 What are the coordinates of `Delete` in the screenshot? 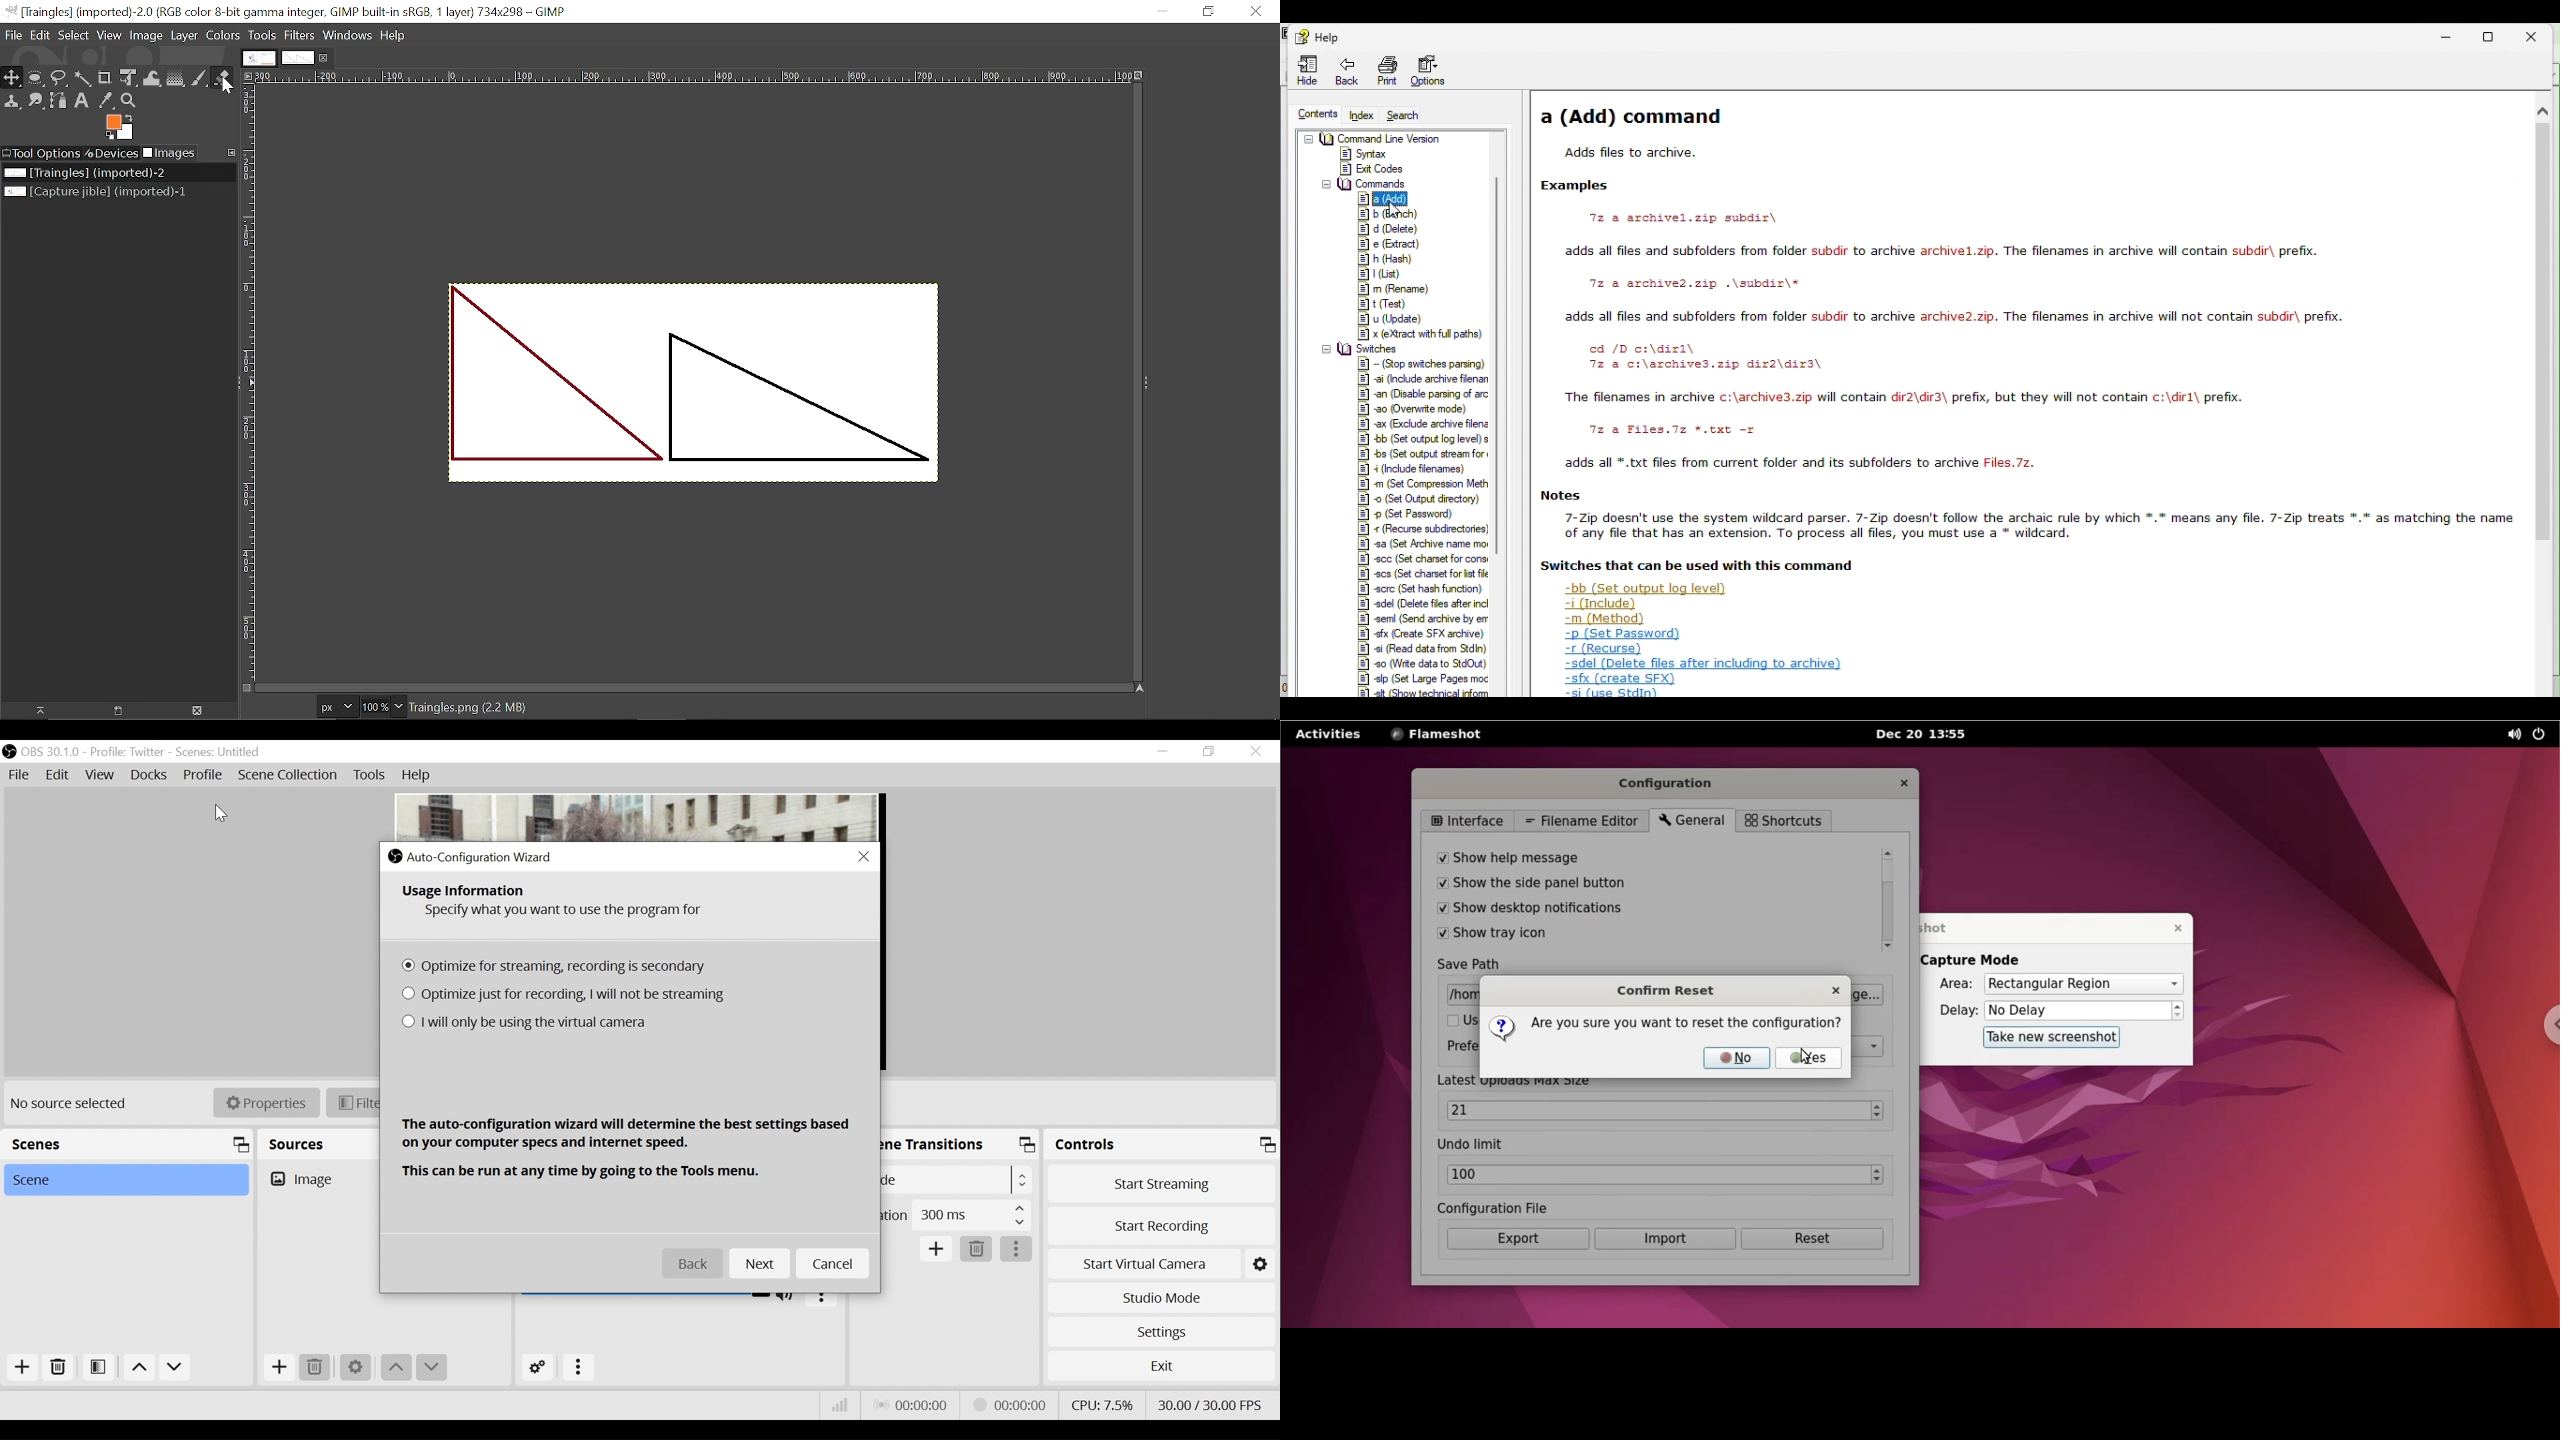 It's located at (977, 1248).